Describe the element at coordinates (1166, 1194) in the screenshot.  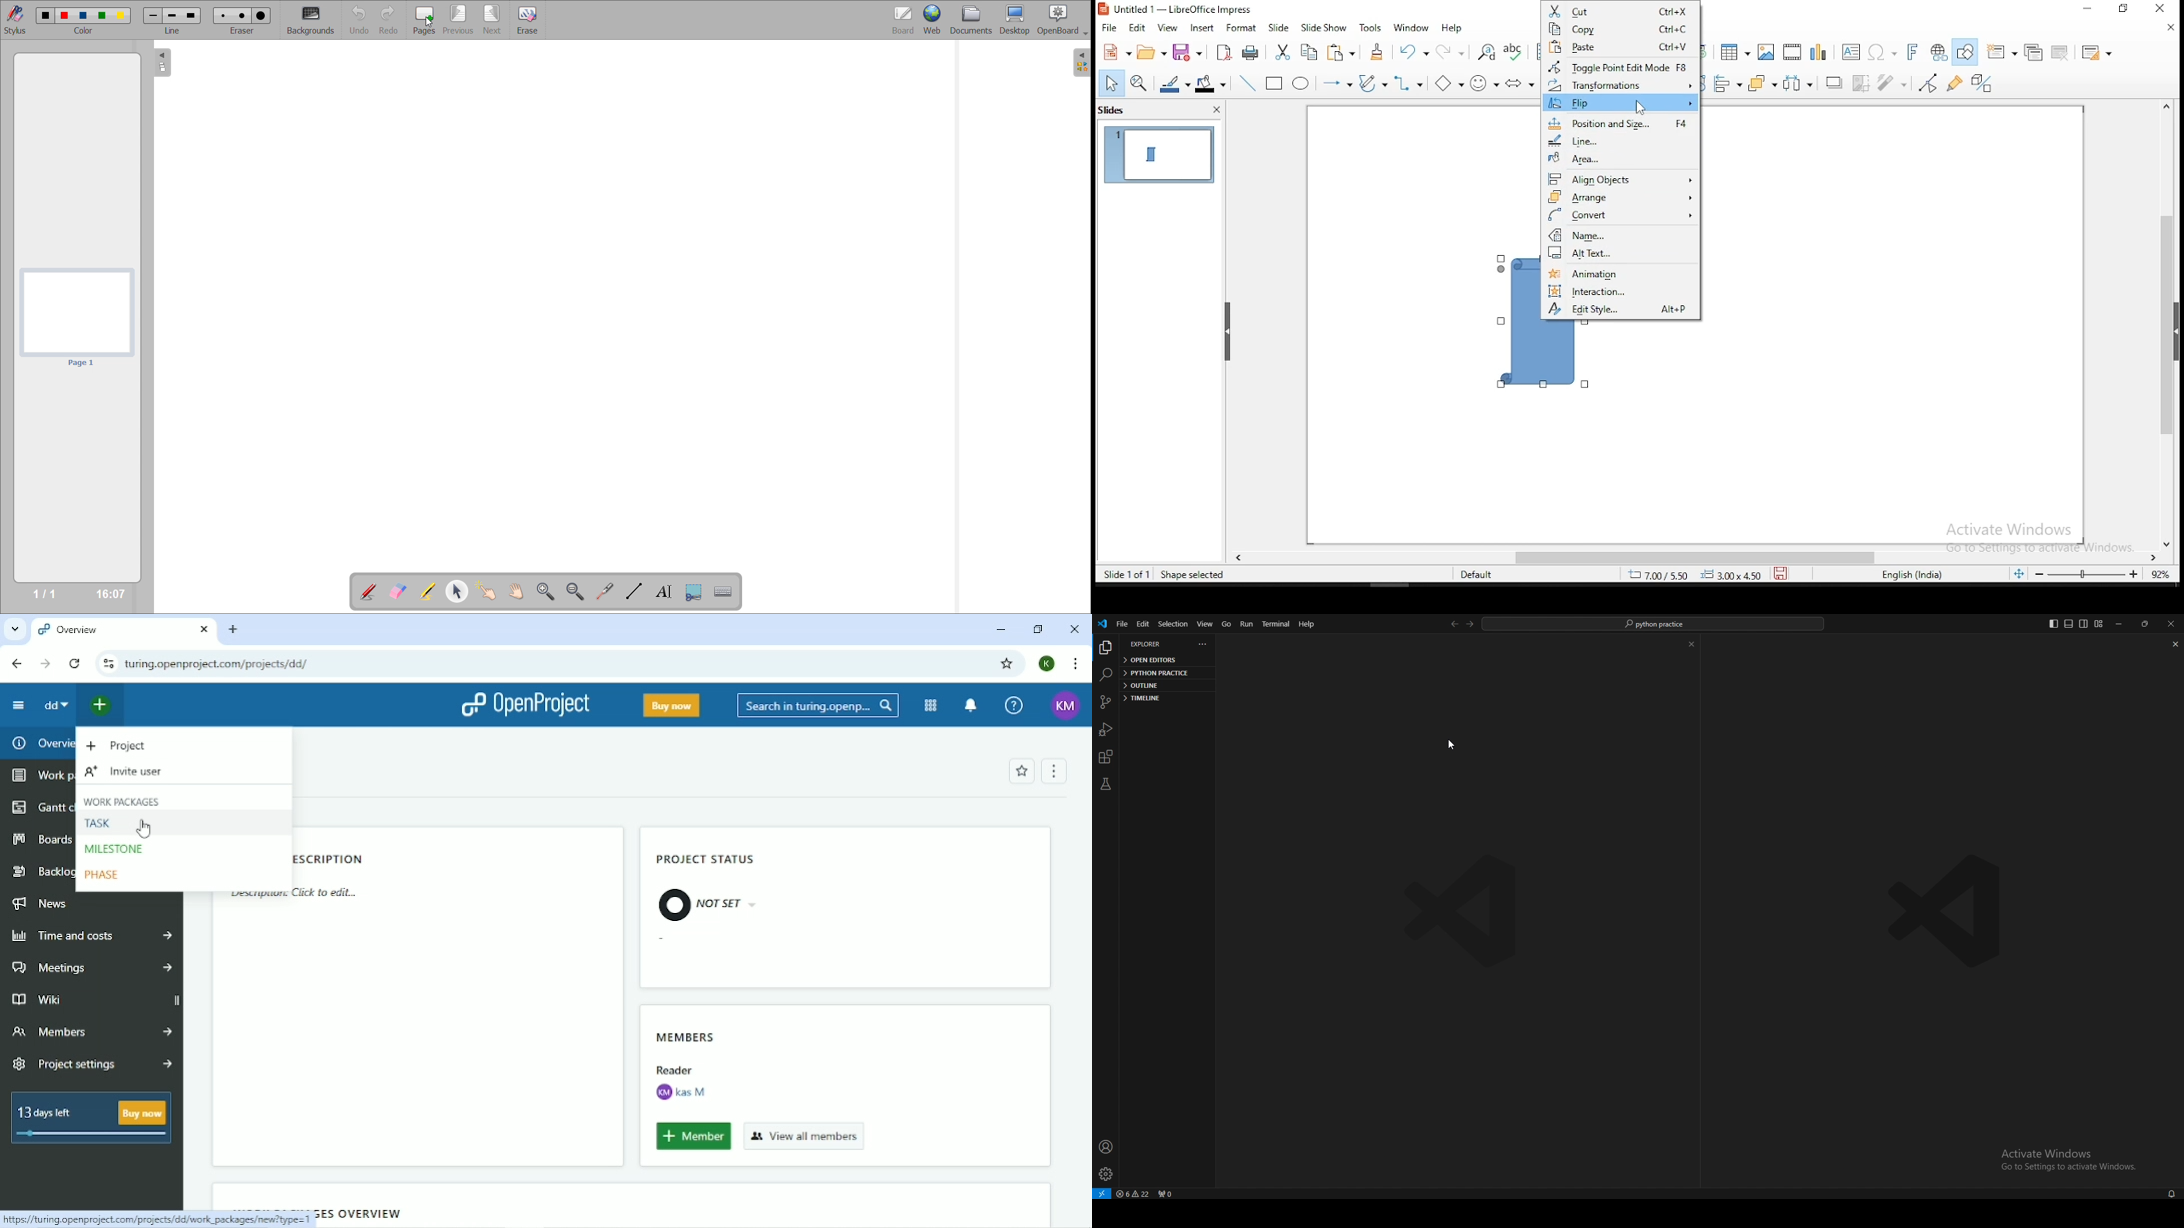
I see `ports forwarded` at that location.